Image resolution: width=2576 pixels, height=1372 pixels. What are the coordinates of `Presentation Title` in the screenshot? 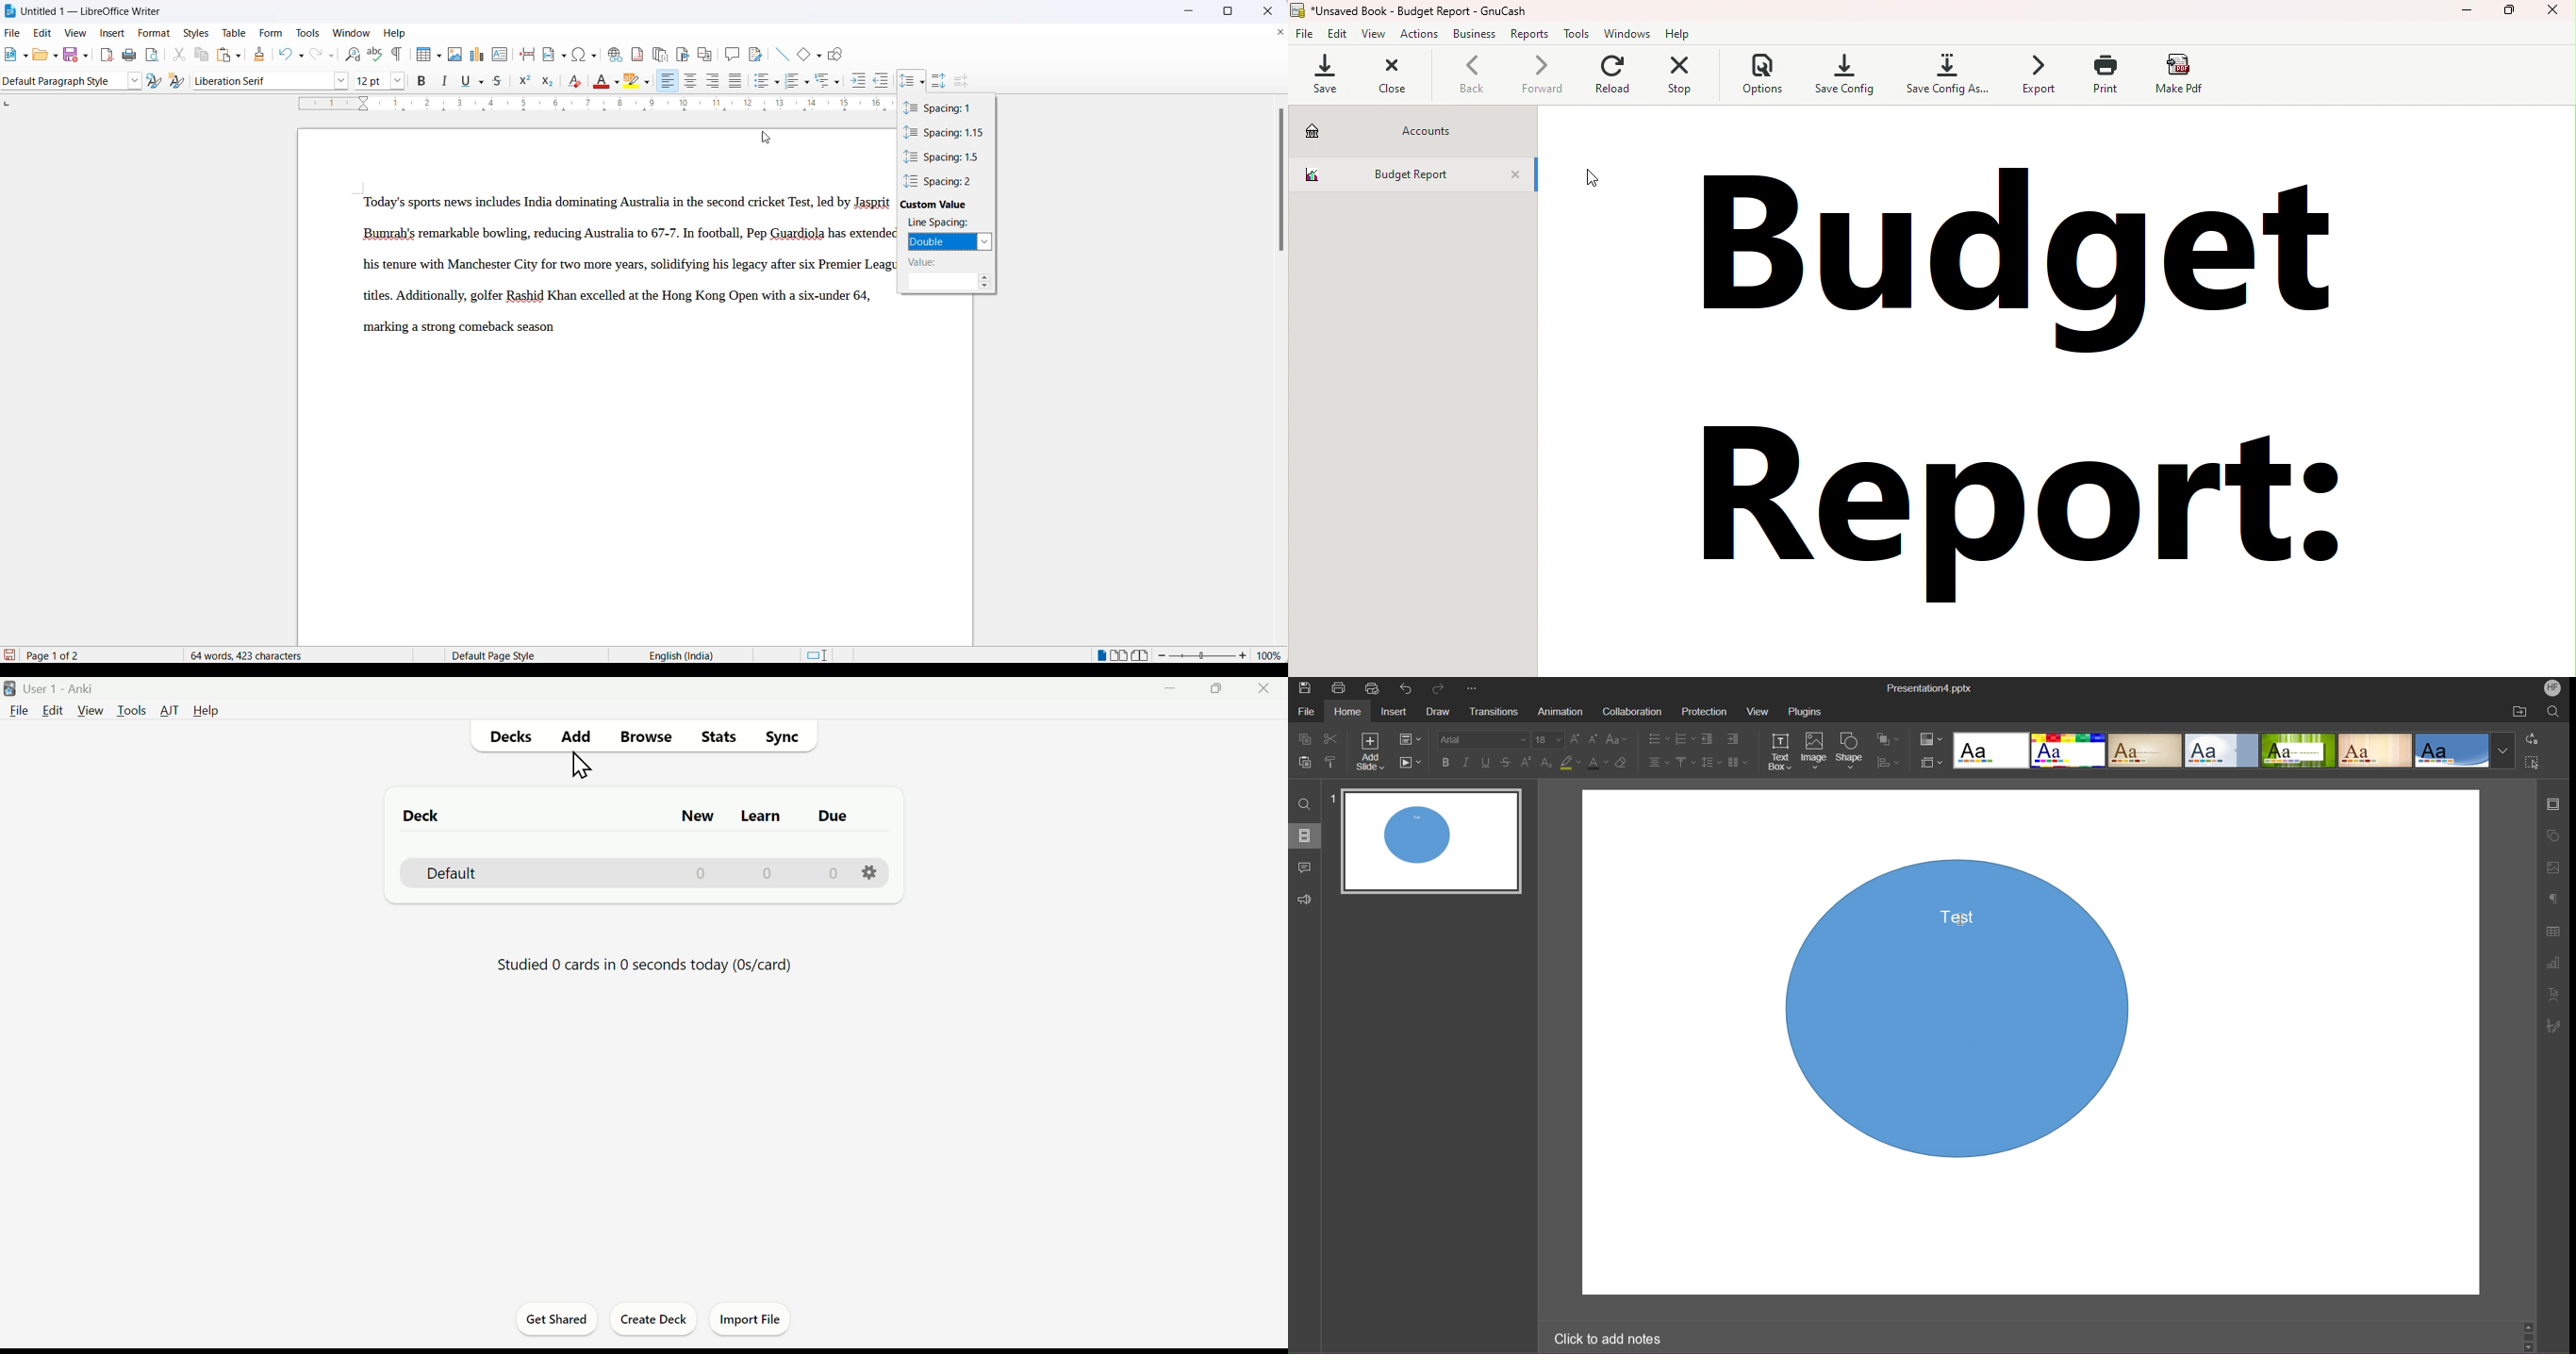 It's located at (1936, 688).